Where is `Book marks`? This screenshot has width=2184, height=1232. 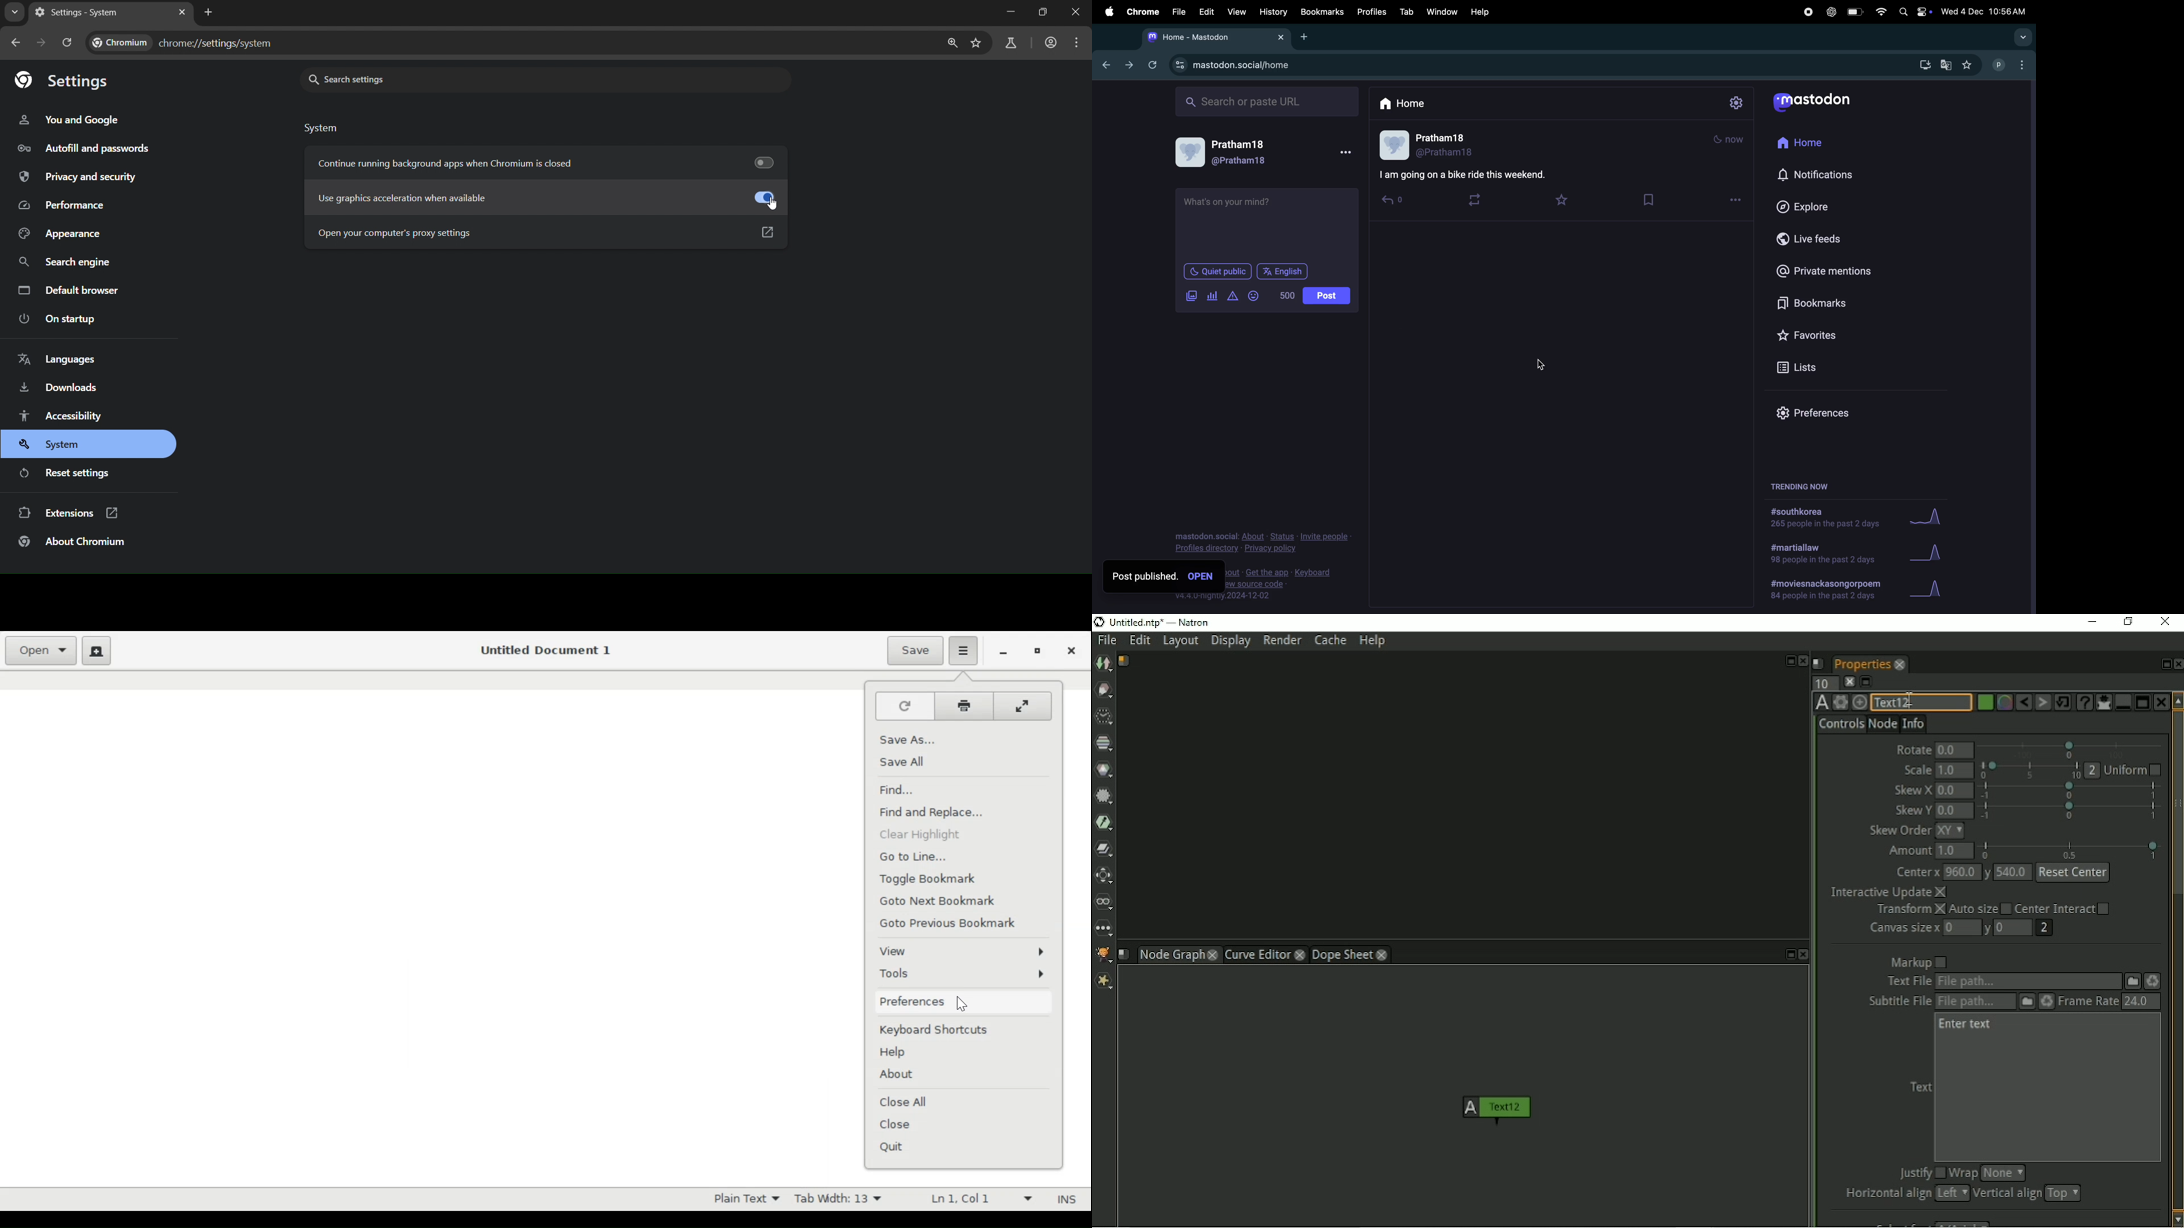 Book marks is located at coordinates (1322, 12).